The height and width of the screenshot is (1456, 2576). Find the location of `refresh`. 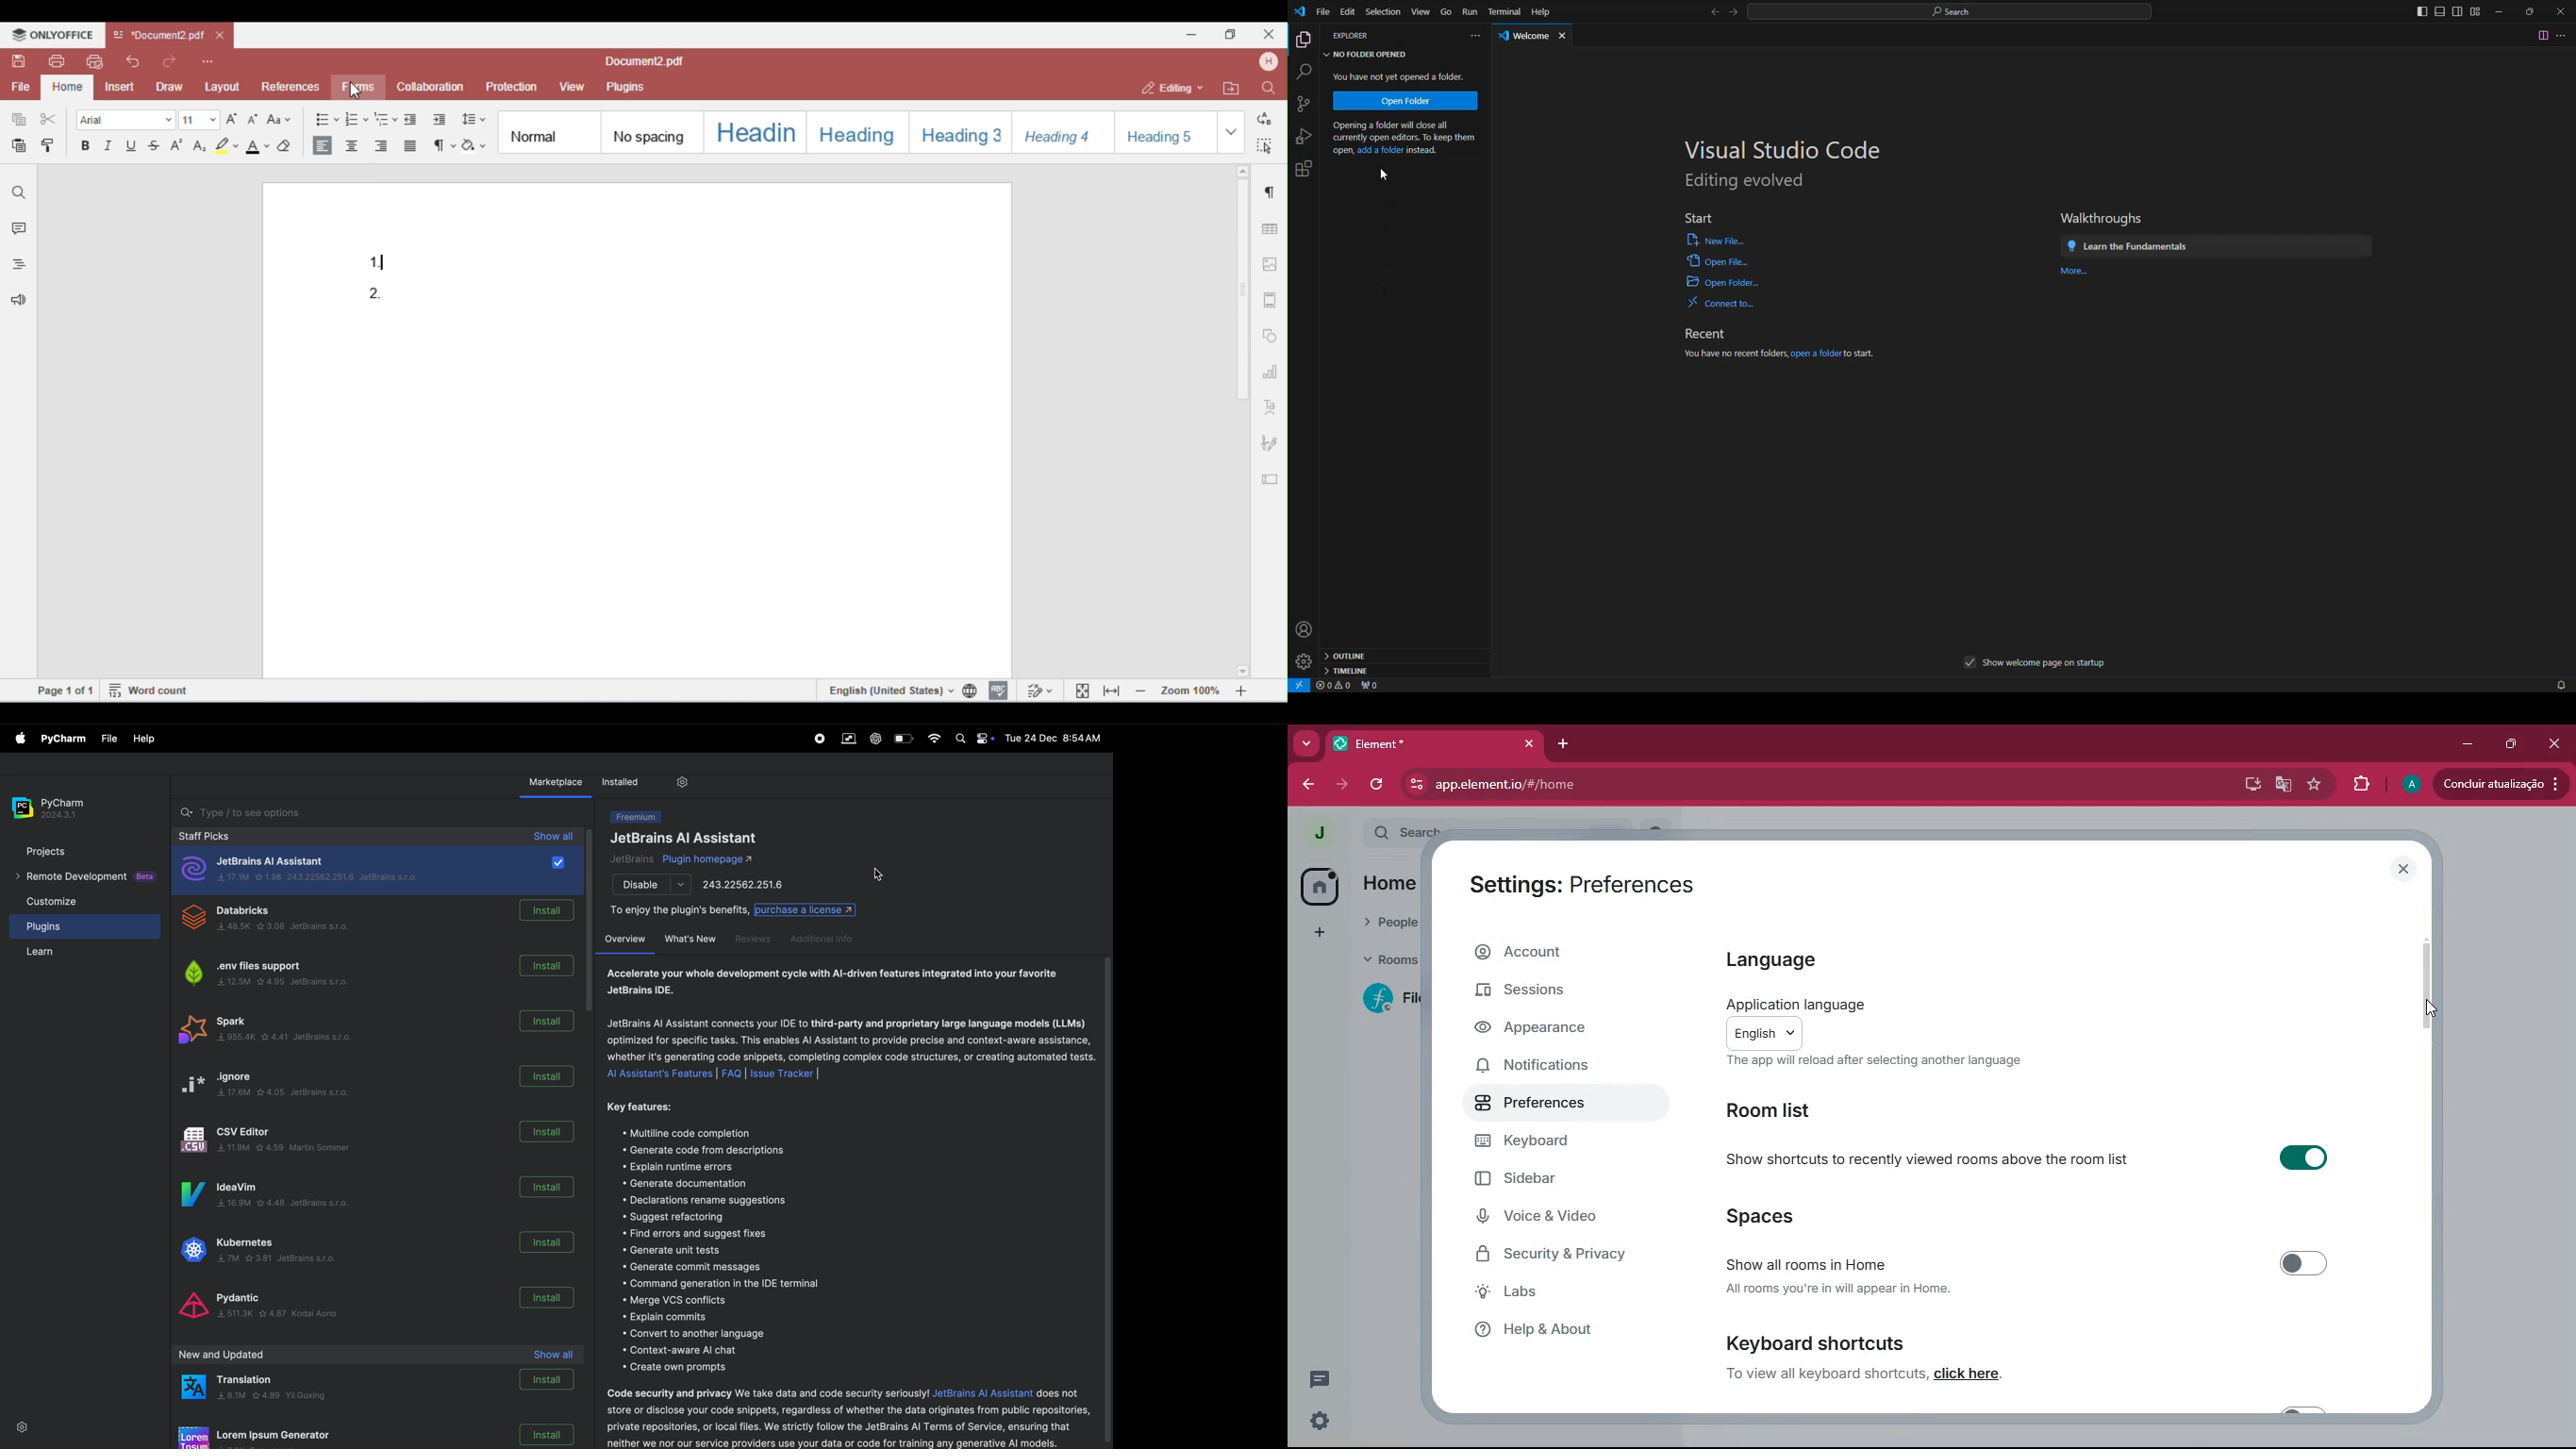

refresh is located at coordinates (1378, 785).